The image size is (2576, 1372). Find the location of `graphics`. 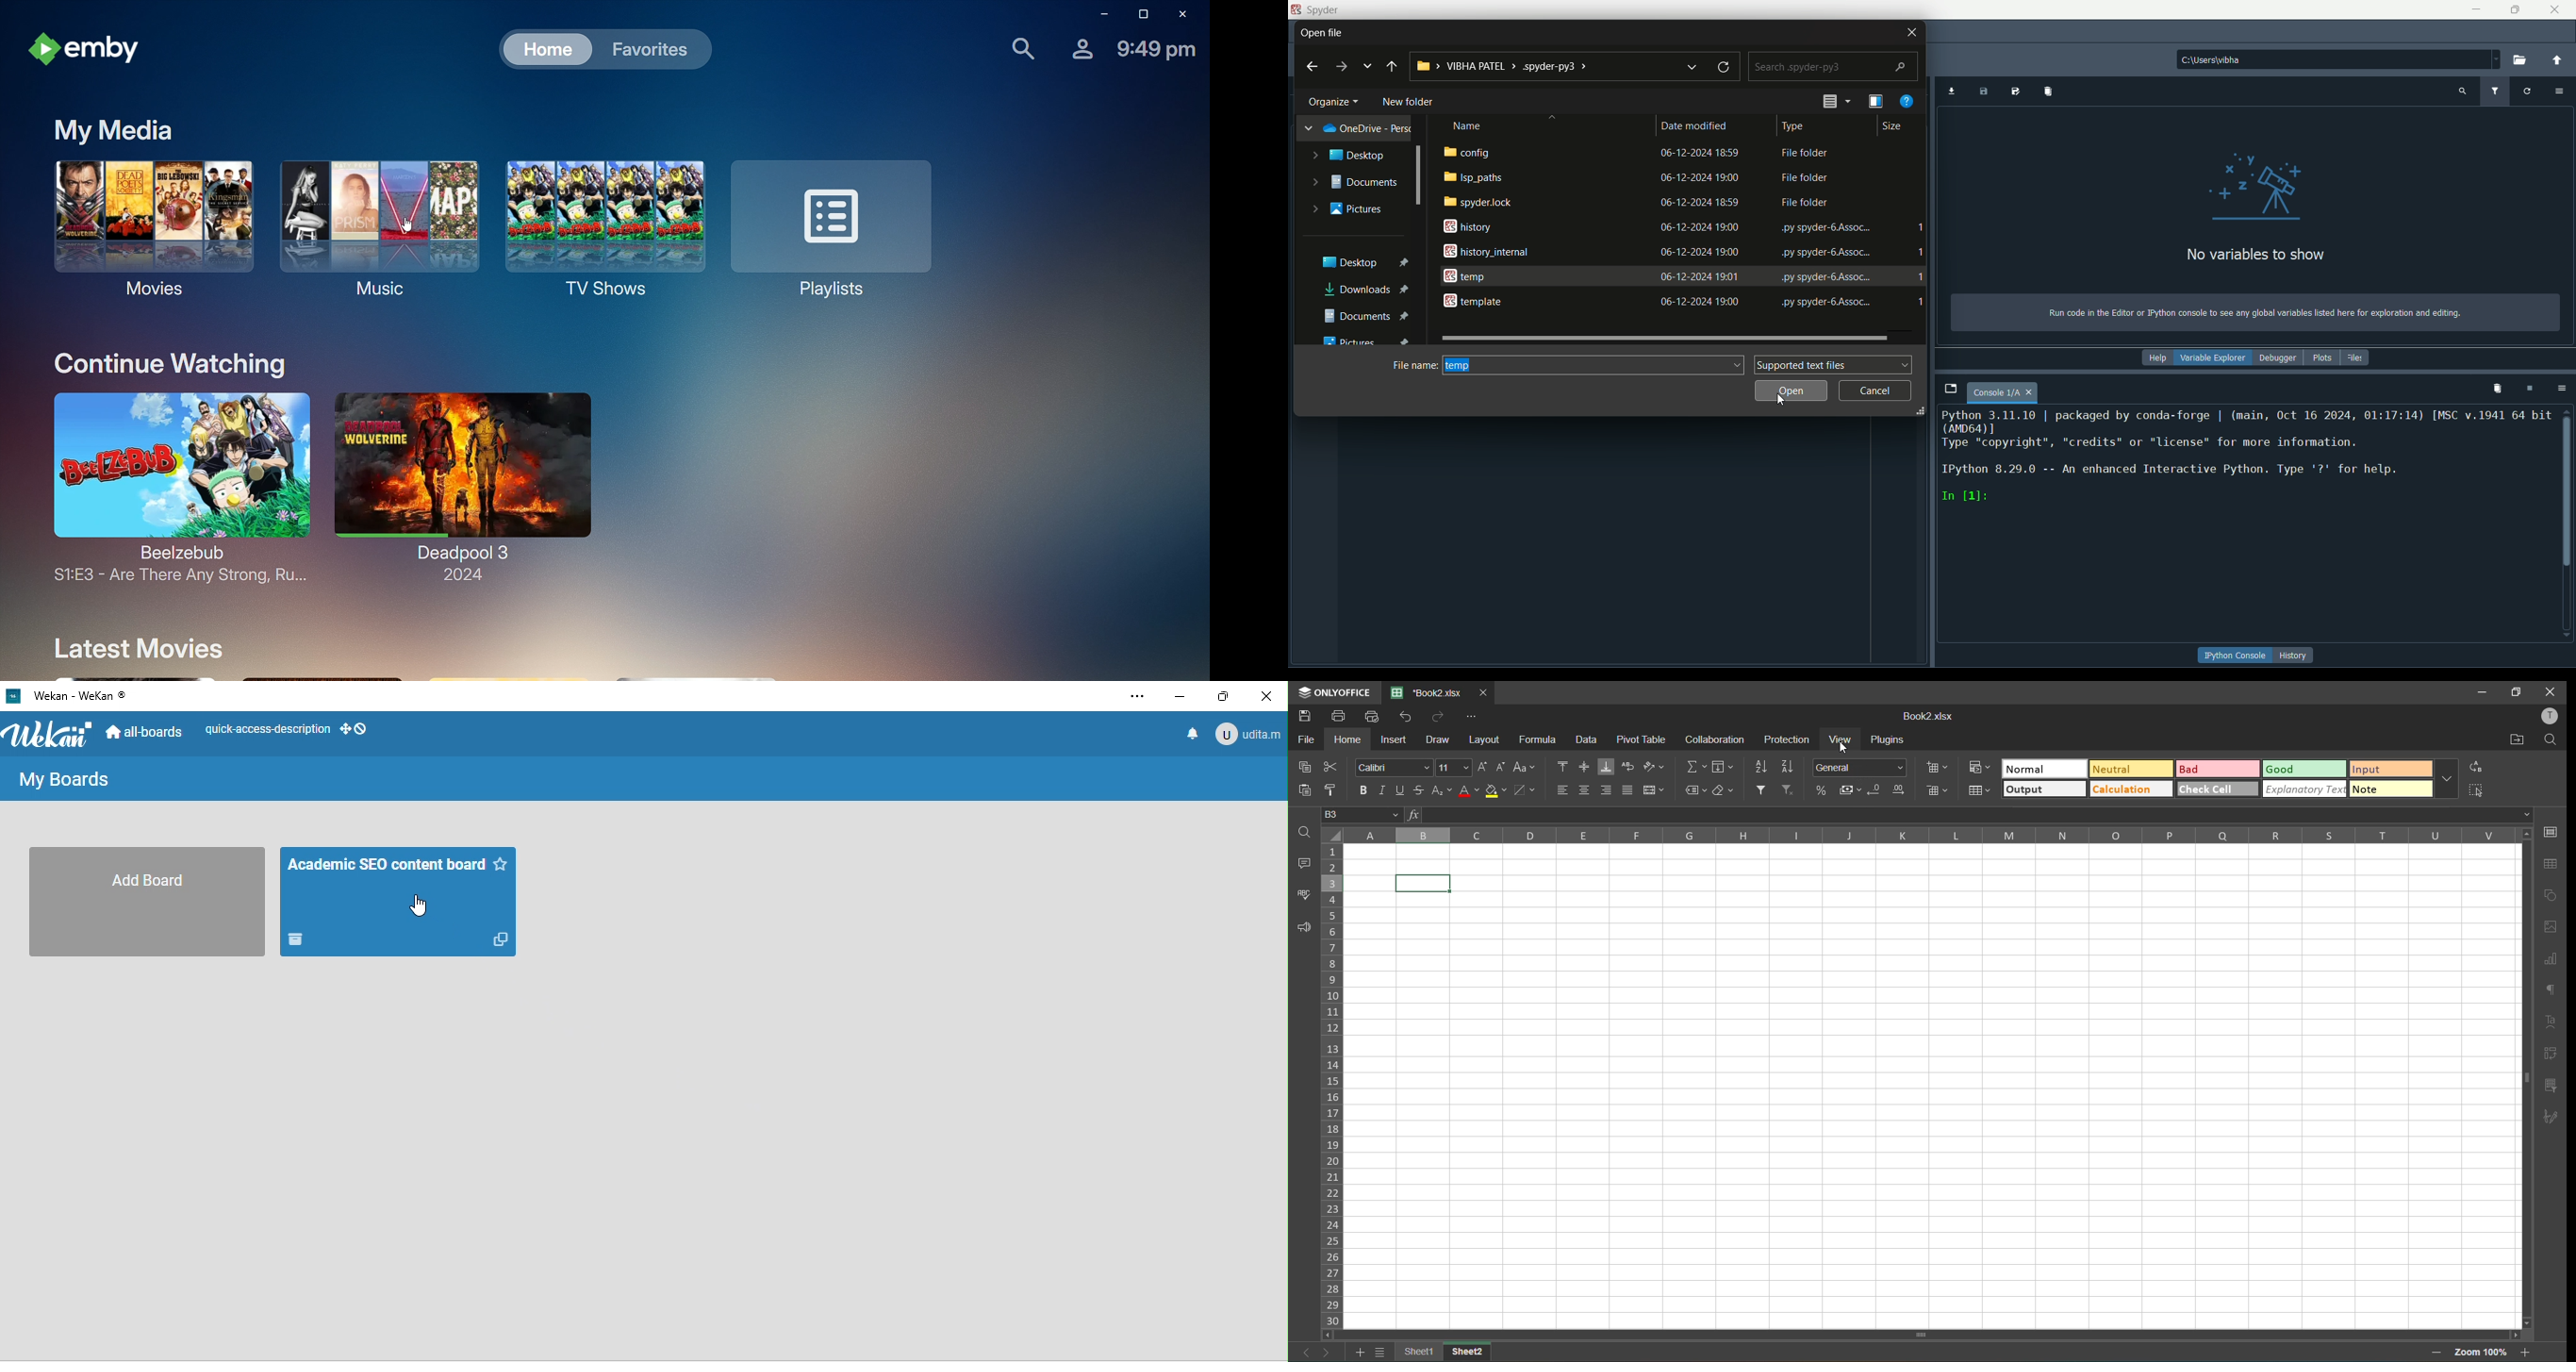

graphics is located at coordinates (2256, 185).